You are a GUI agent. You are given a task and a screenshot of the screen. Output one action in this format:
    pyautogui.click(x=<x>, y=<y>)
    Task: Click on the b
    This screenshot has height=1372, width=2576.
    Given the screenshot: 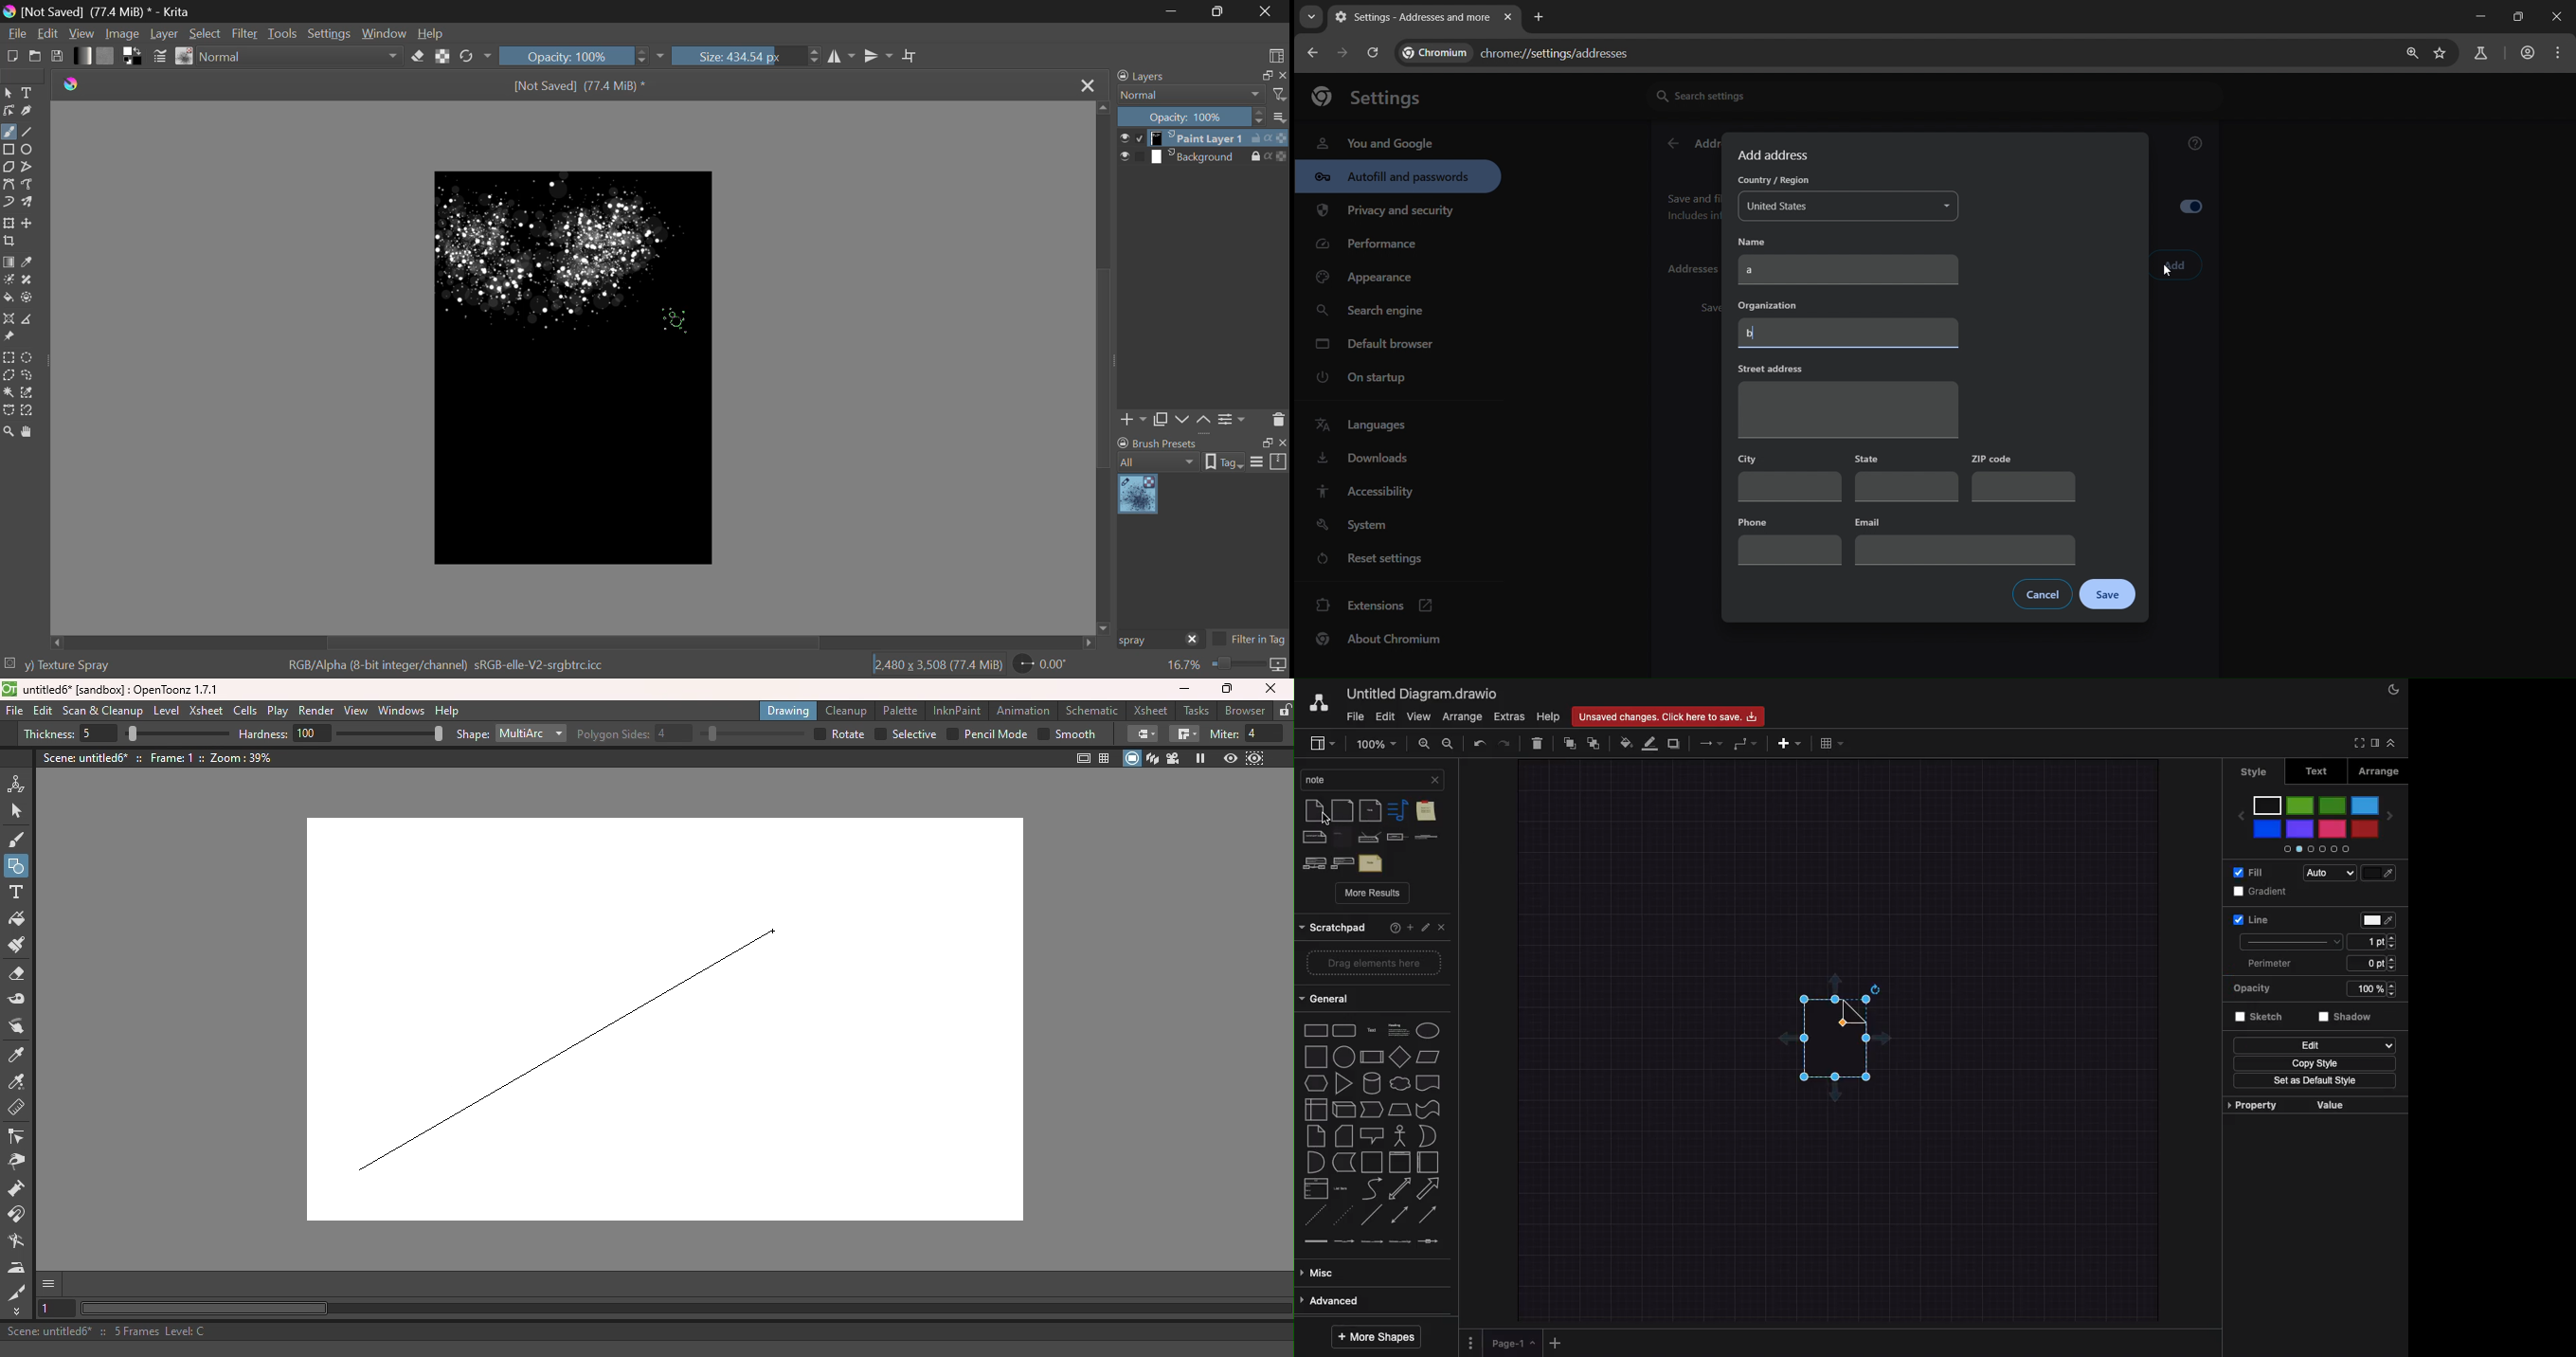 What is the action you would take?
    pyautogui.click(x=1851, y=334)
    